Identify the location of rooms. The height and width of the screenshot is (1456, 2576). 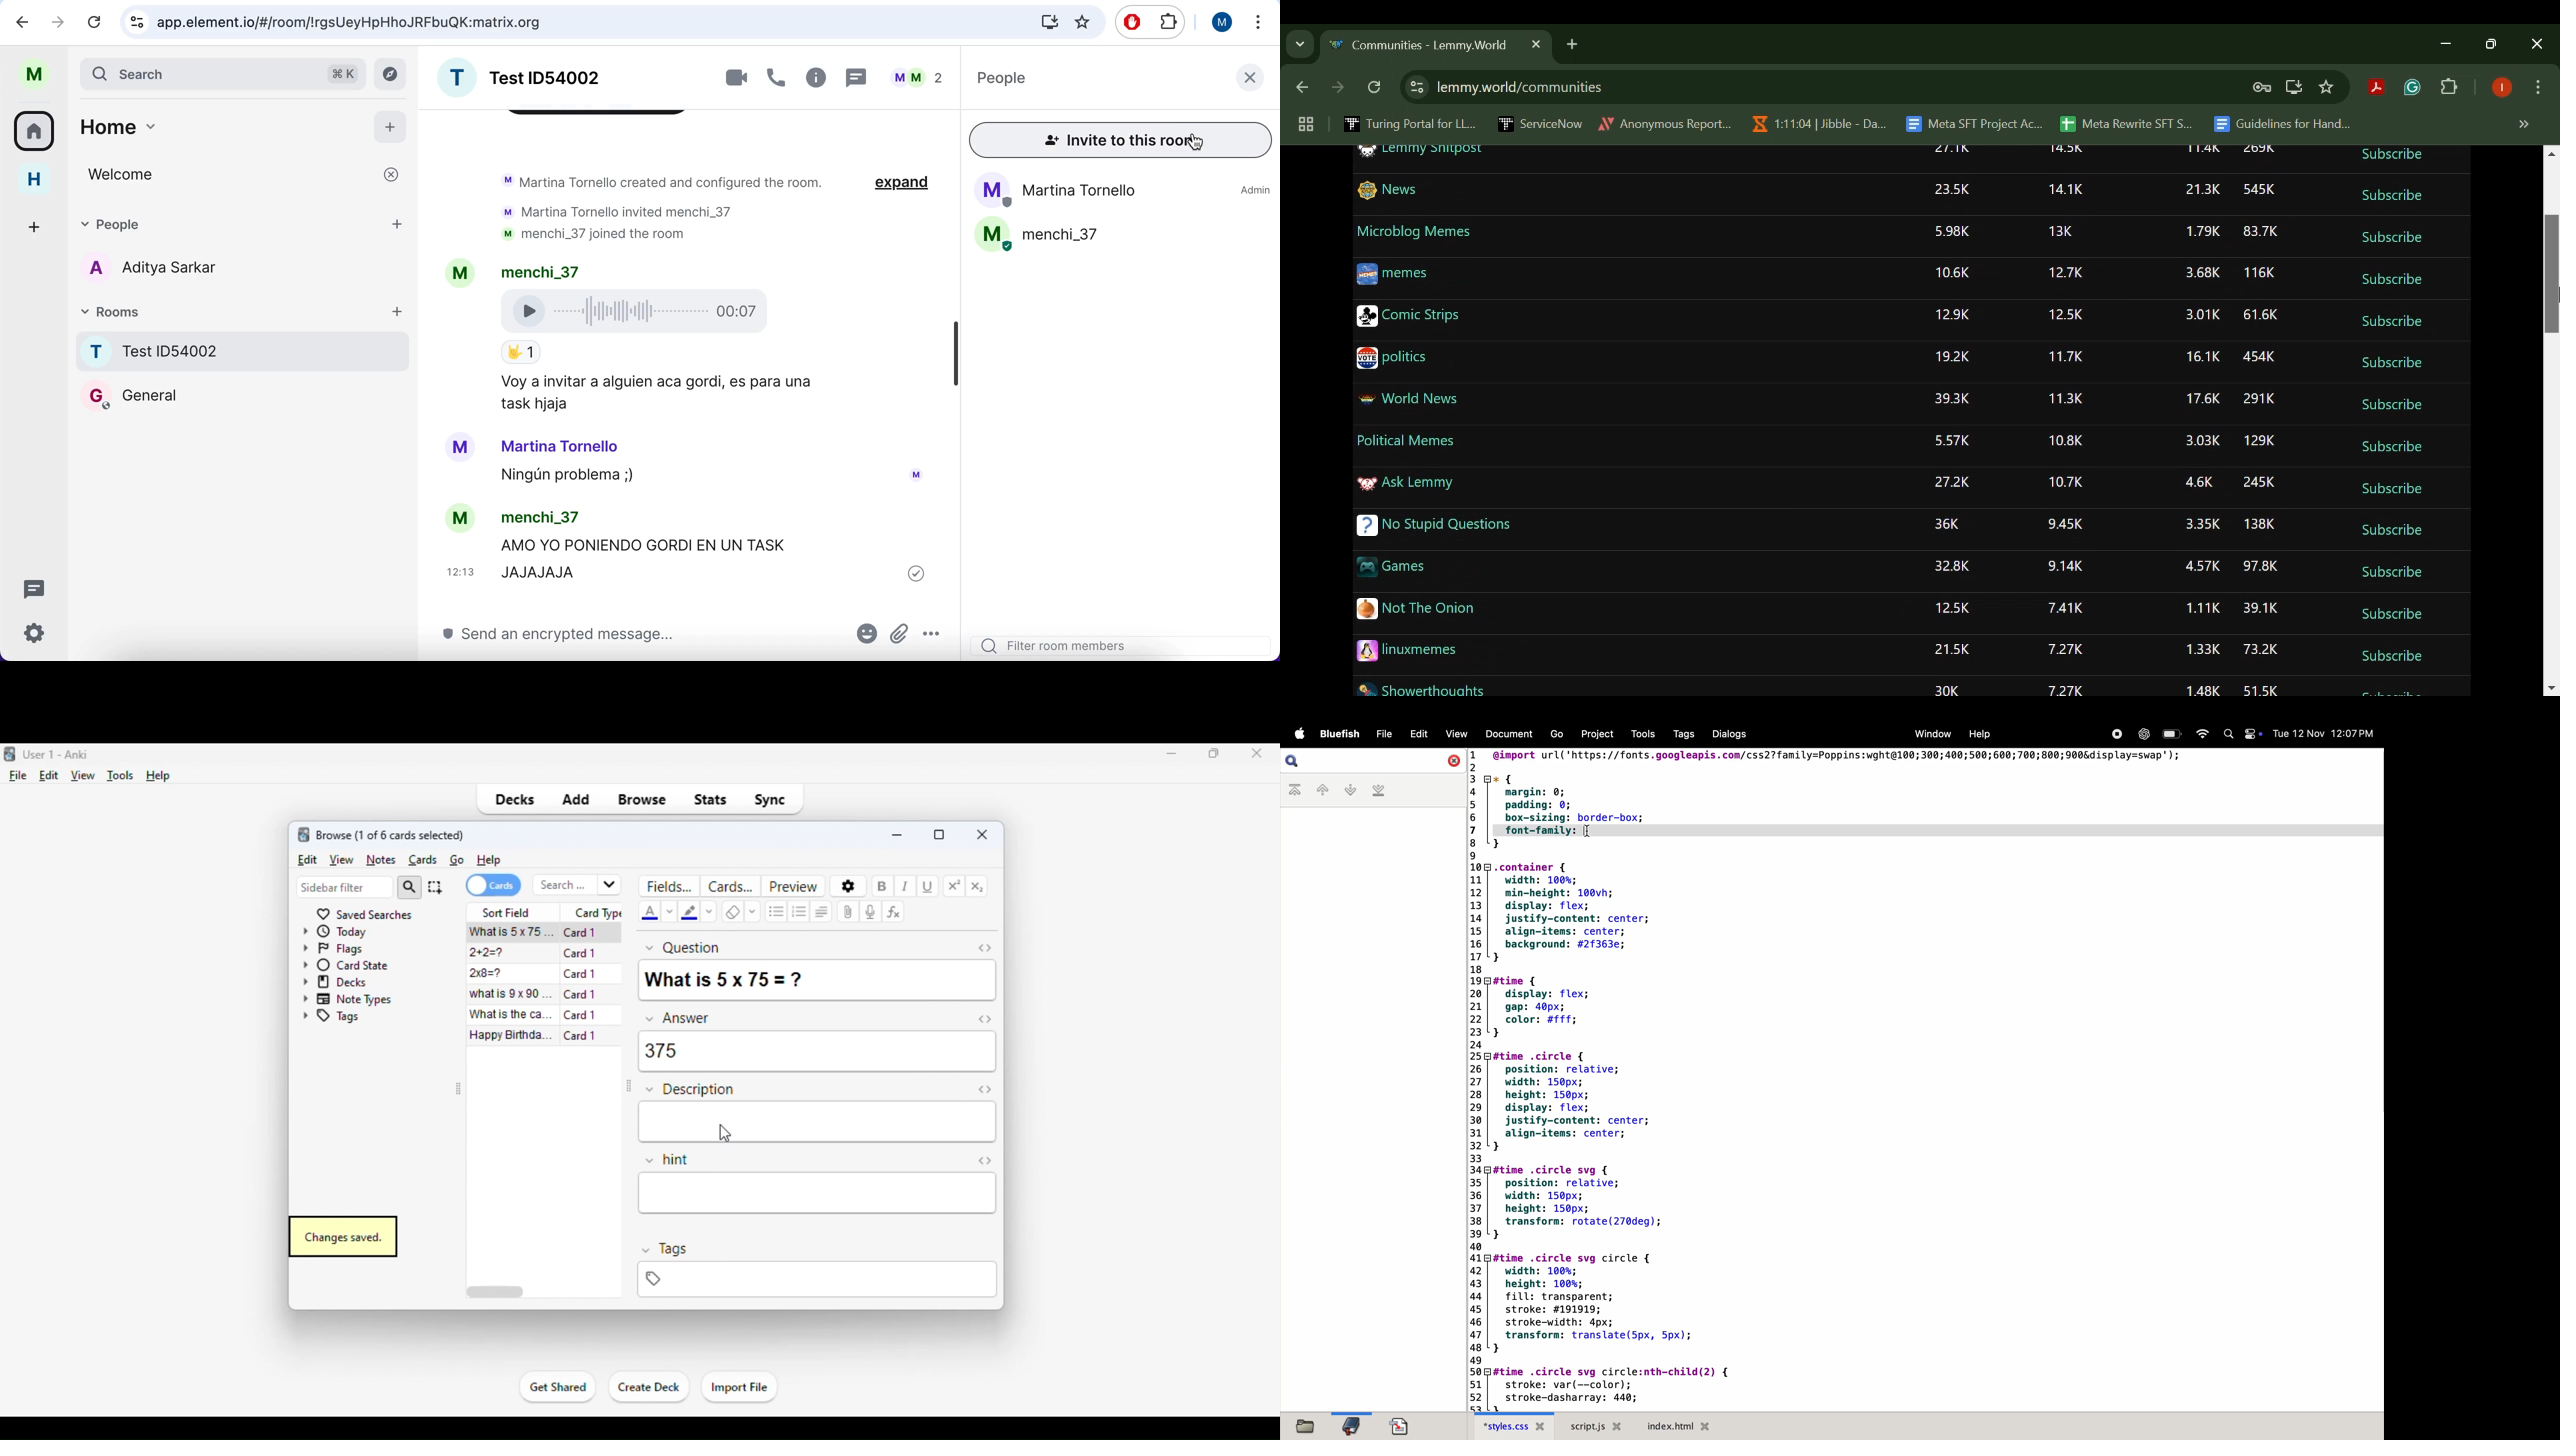
(225, 310).